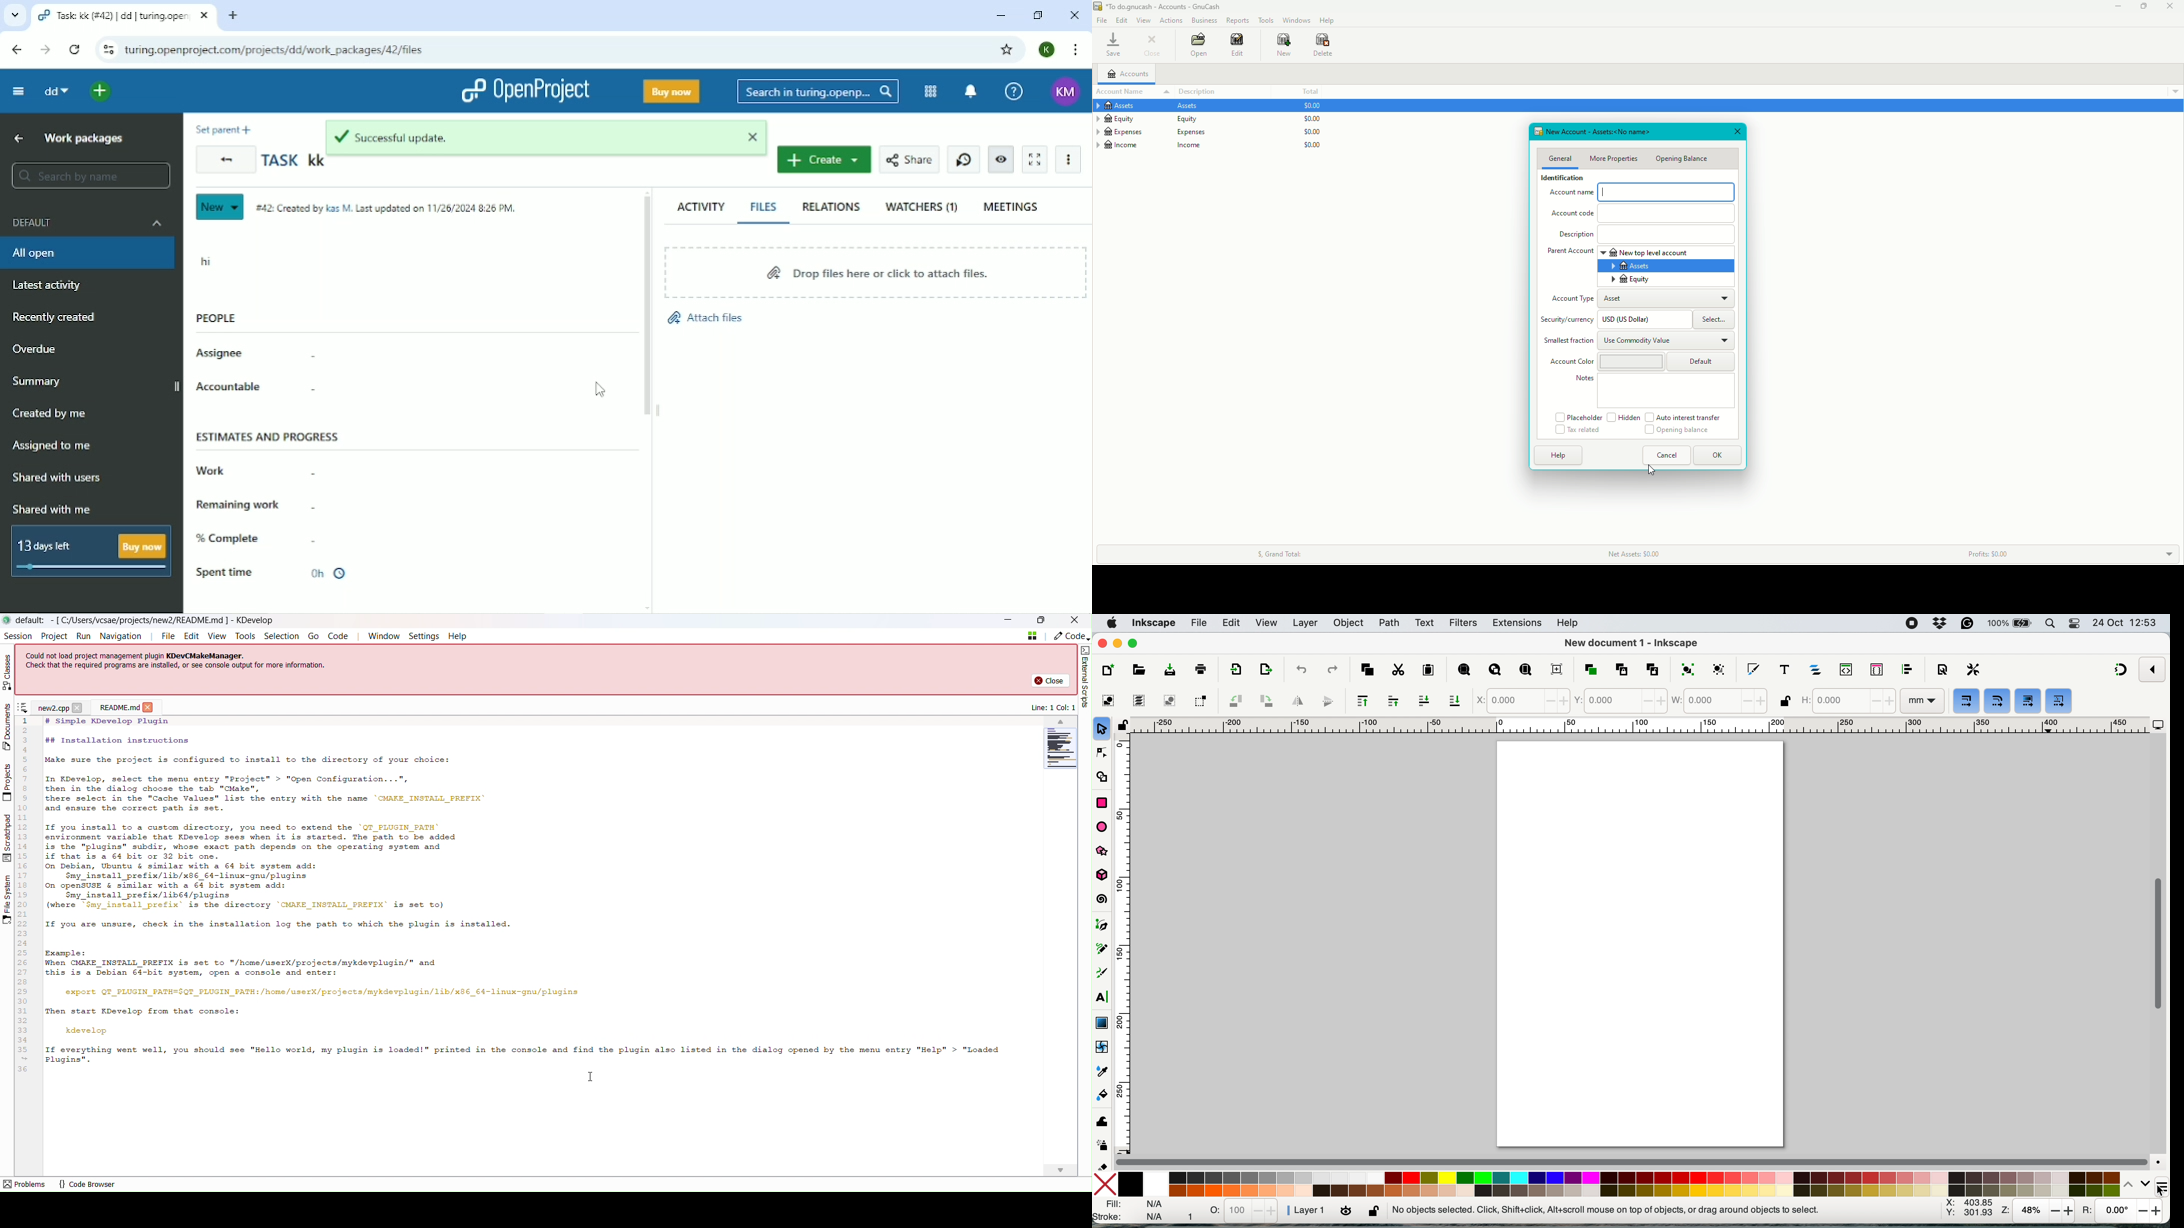 This screenshot has height=1232, width=2184. Describe the element at coordinates (46, 49) in the screenshot. I see `Forward` at that location.